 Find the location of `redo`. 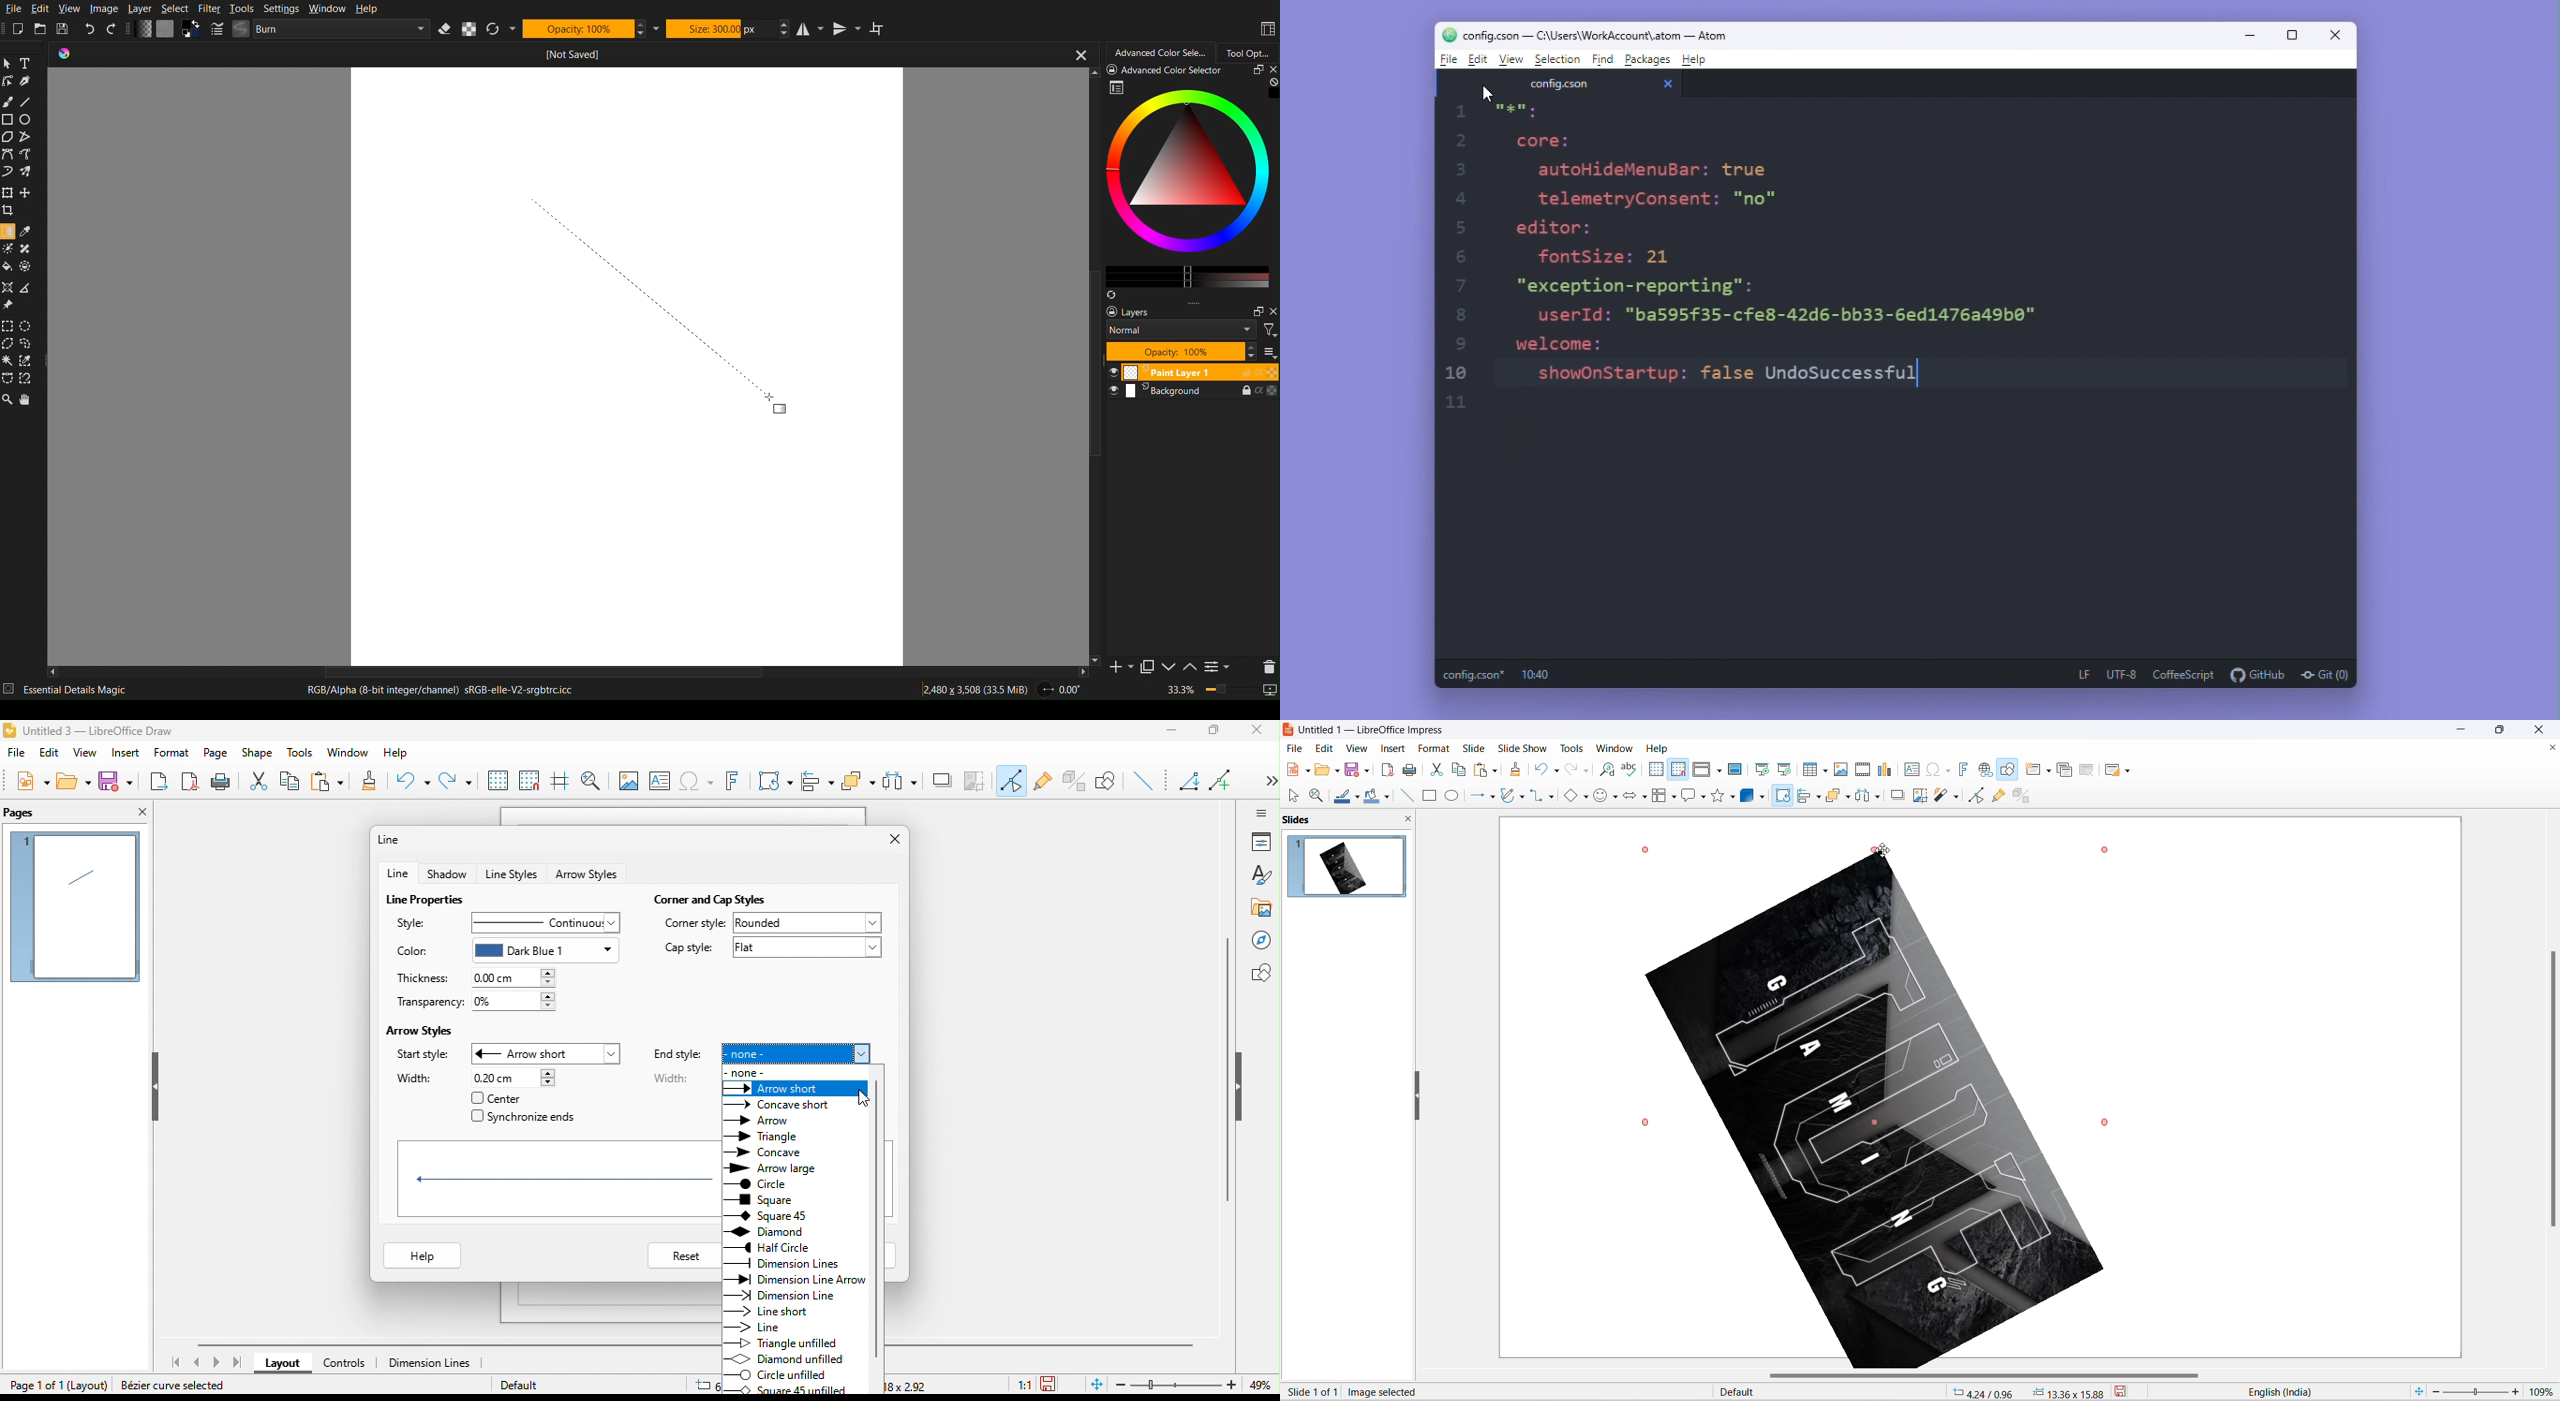

redo is located at coordinates (455, 777).